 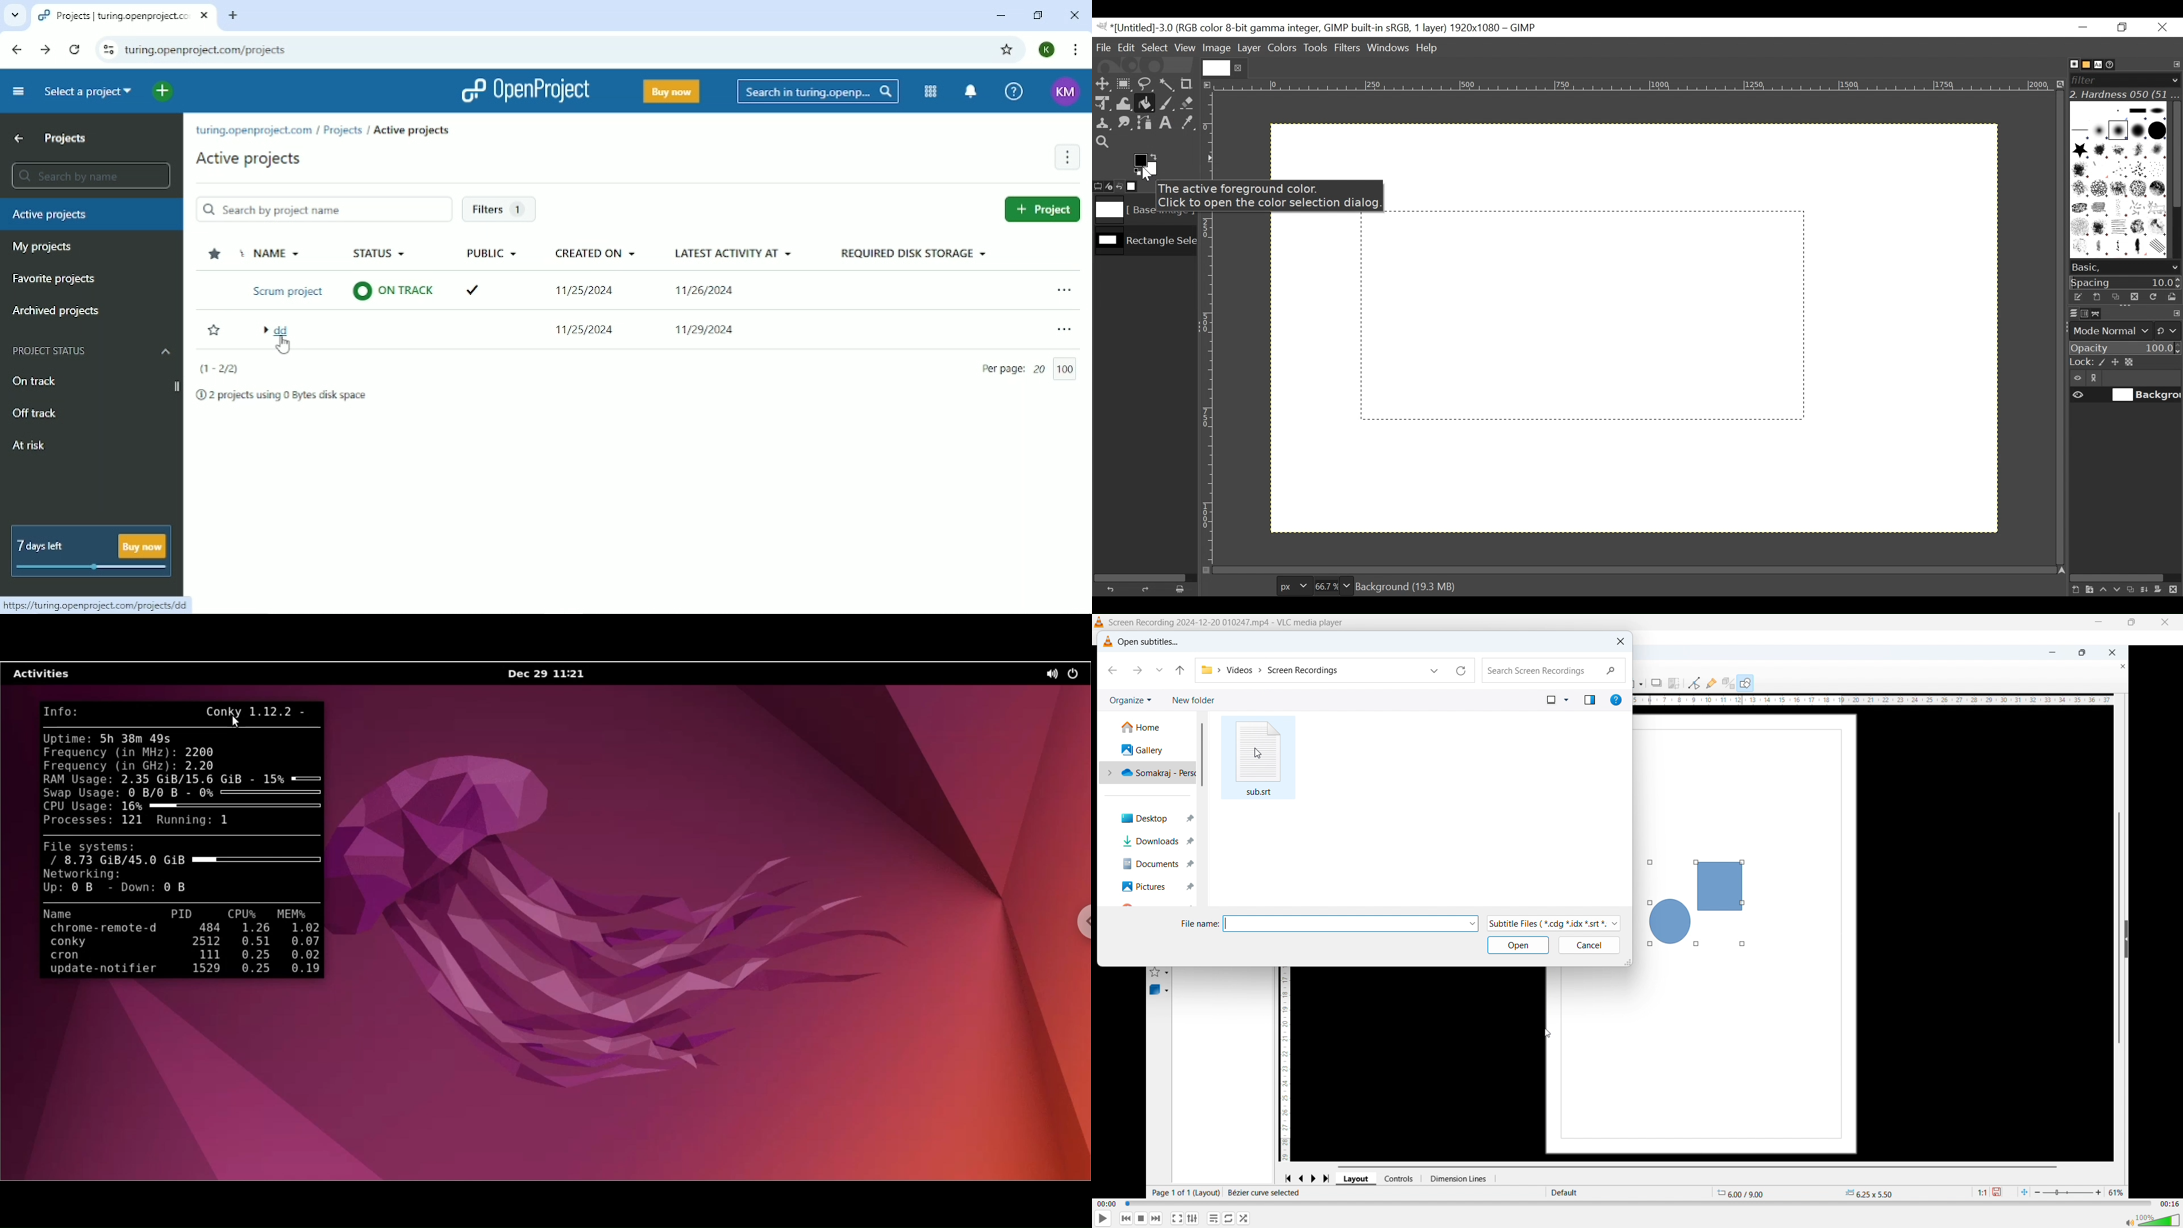 I want to click on minimize, so click(x=2098, y=623).